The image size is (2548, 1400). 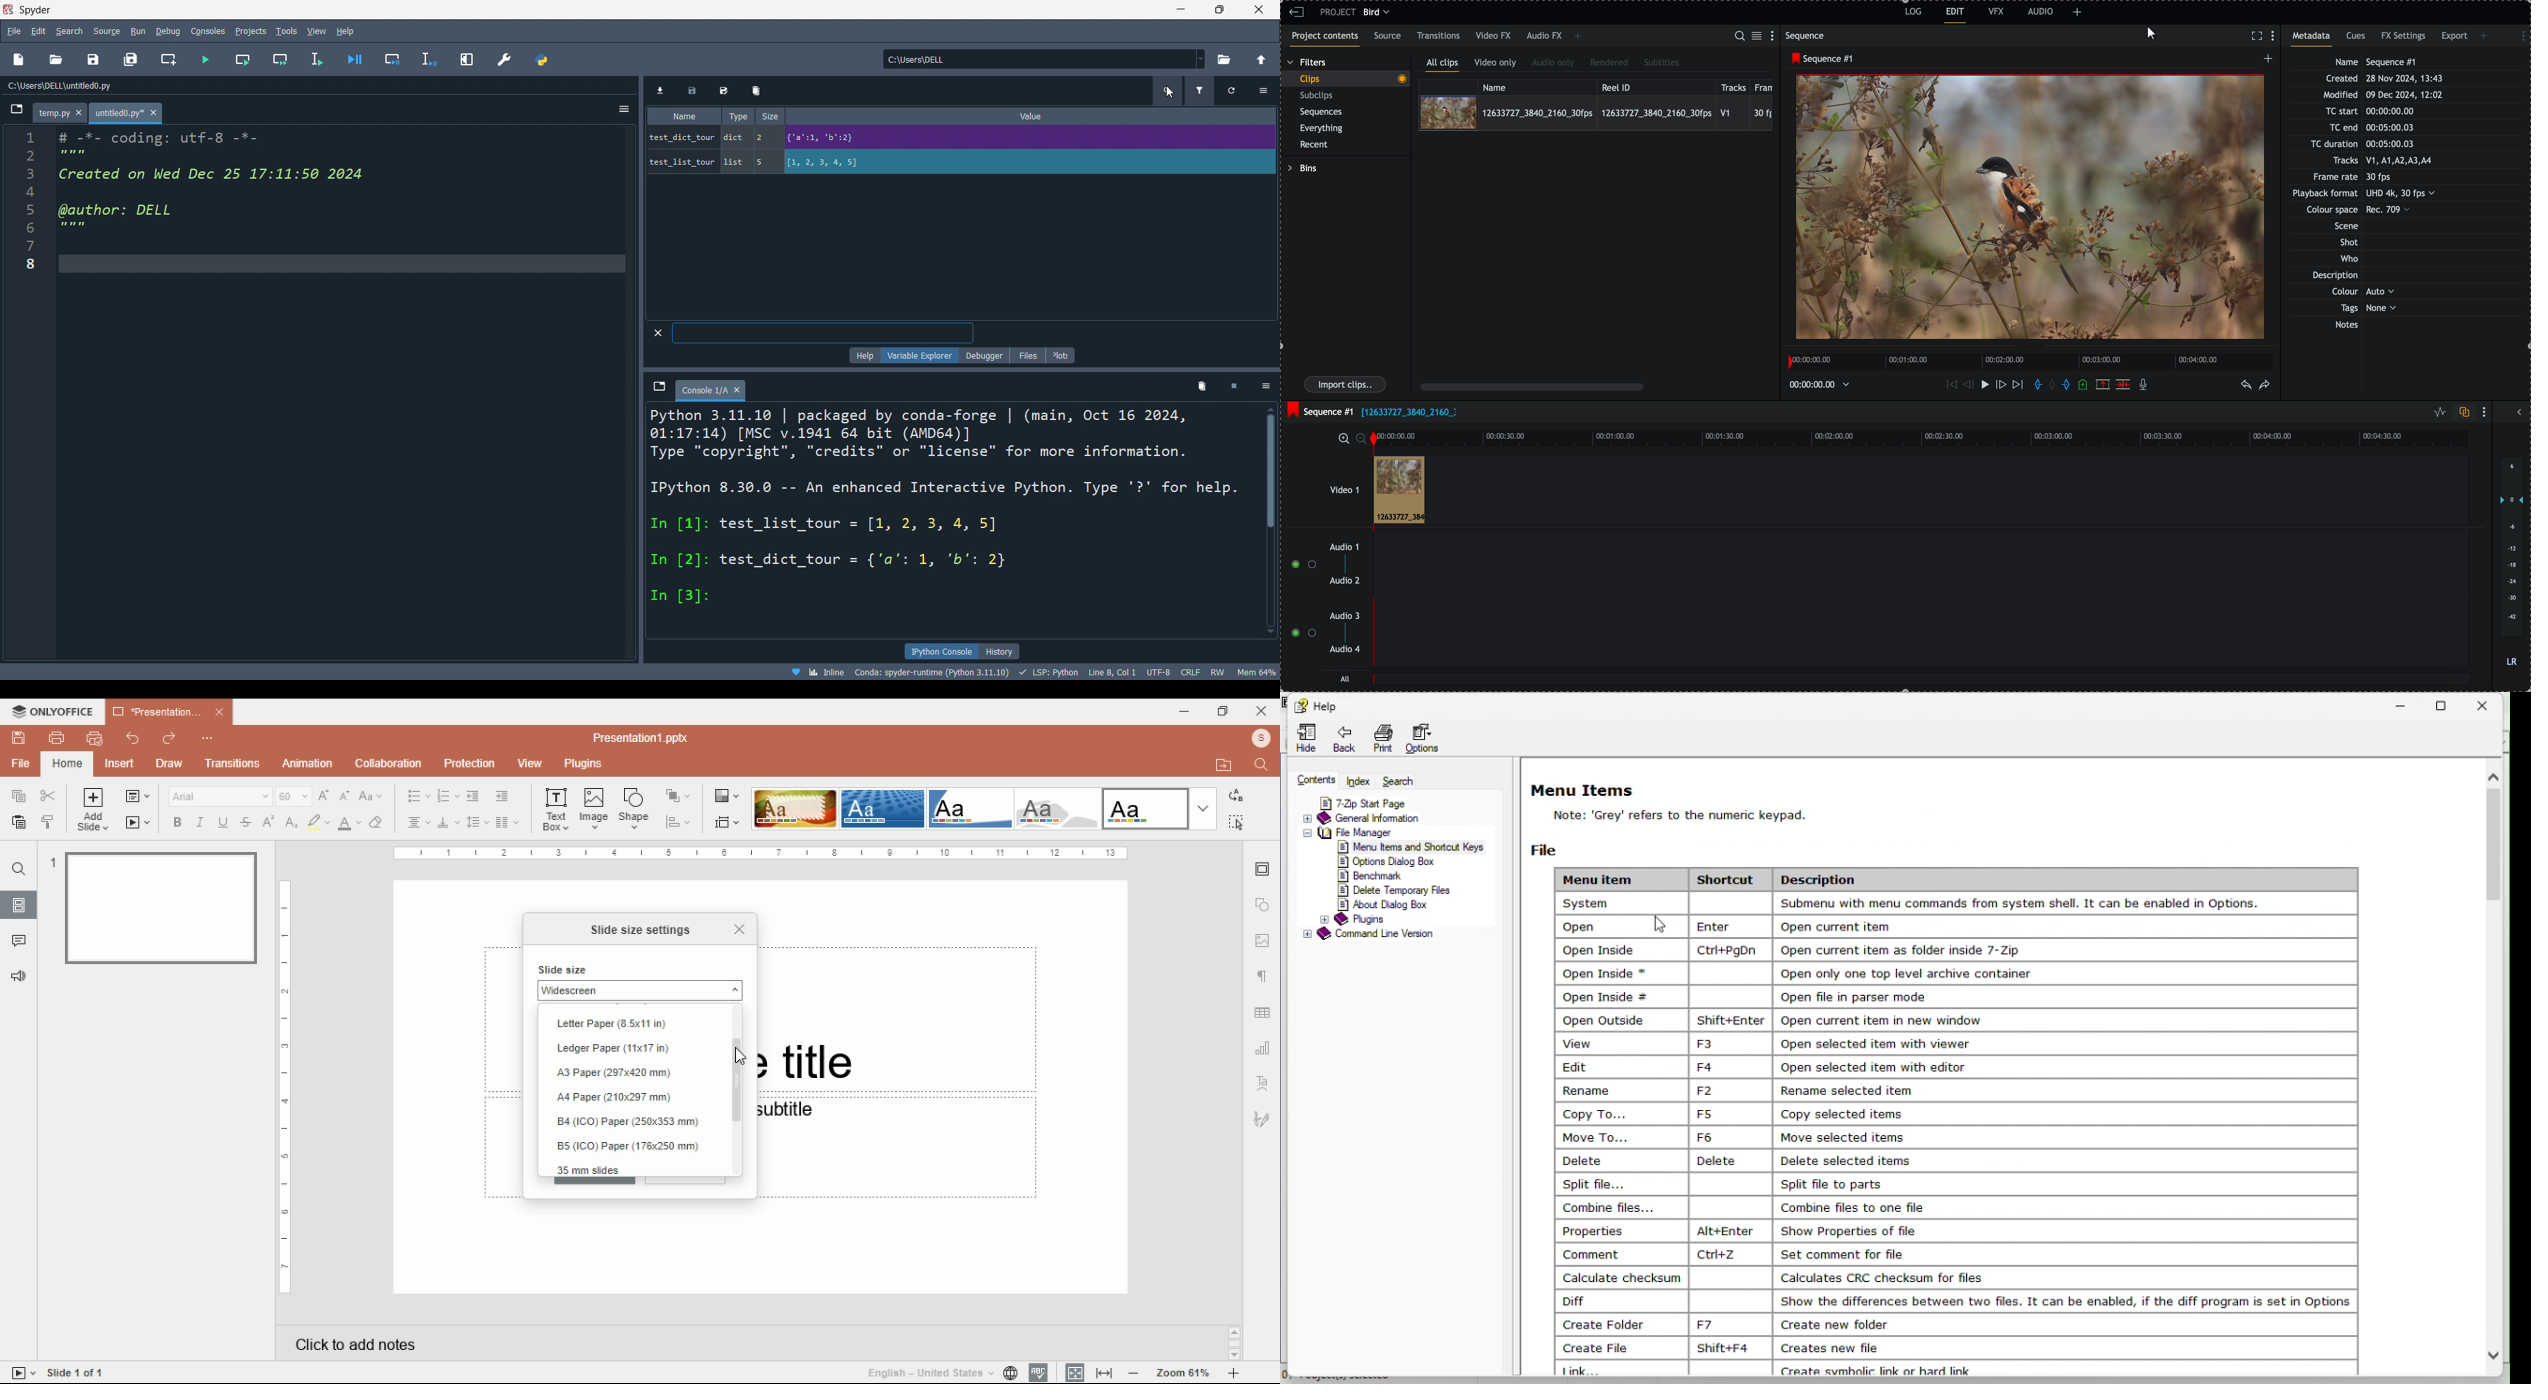 What do you see at coordinates (2357, 39) in the screenshot?
I see `cues` at bounding box center [2357, 39].